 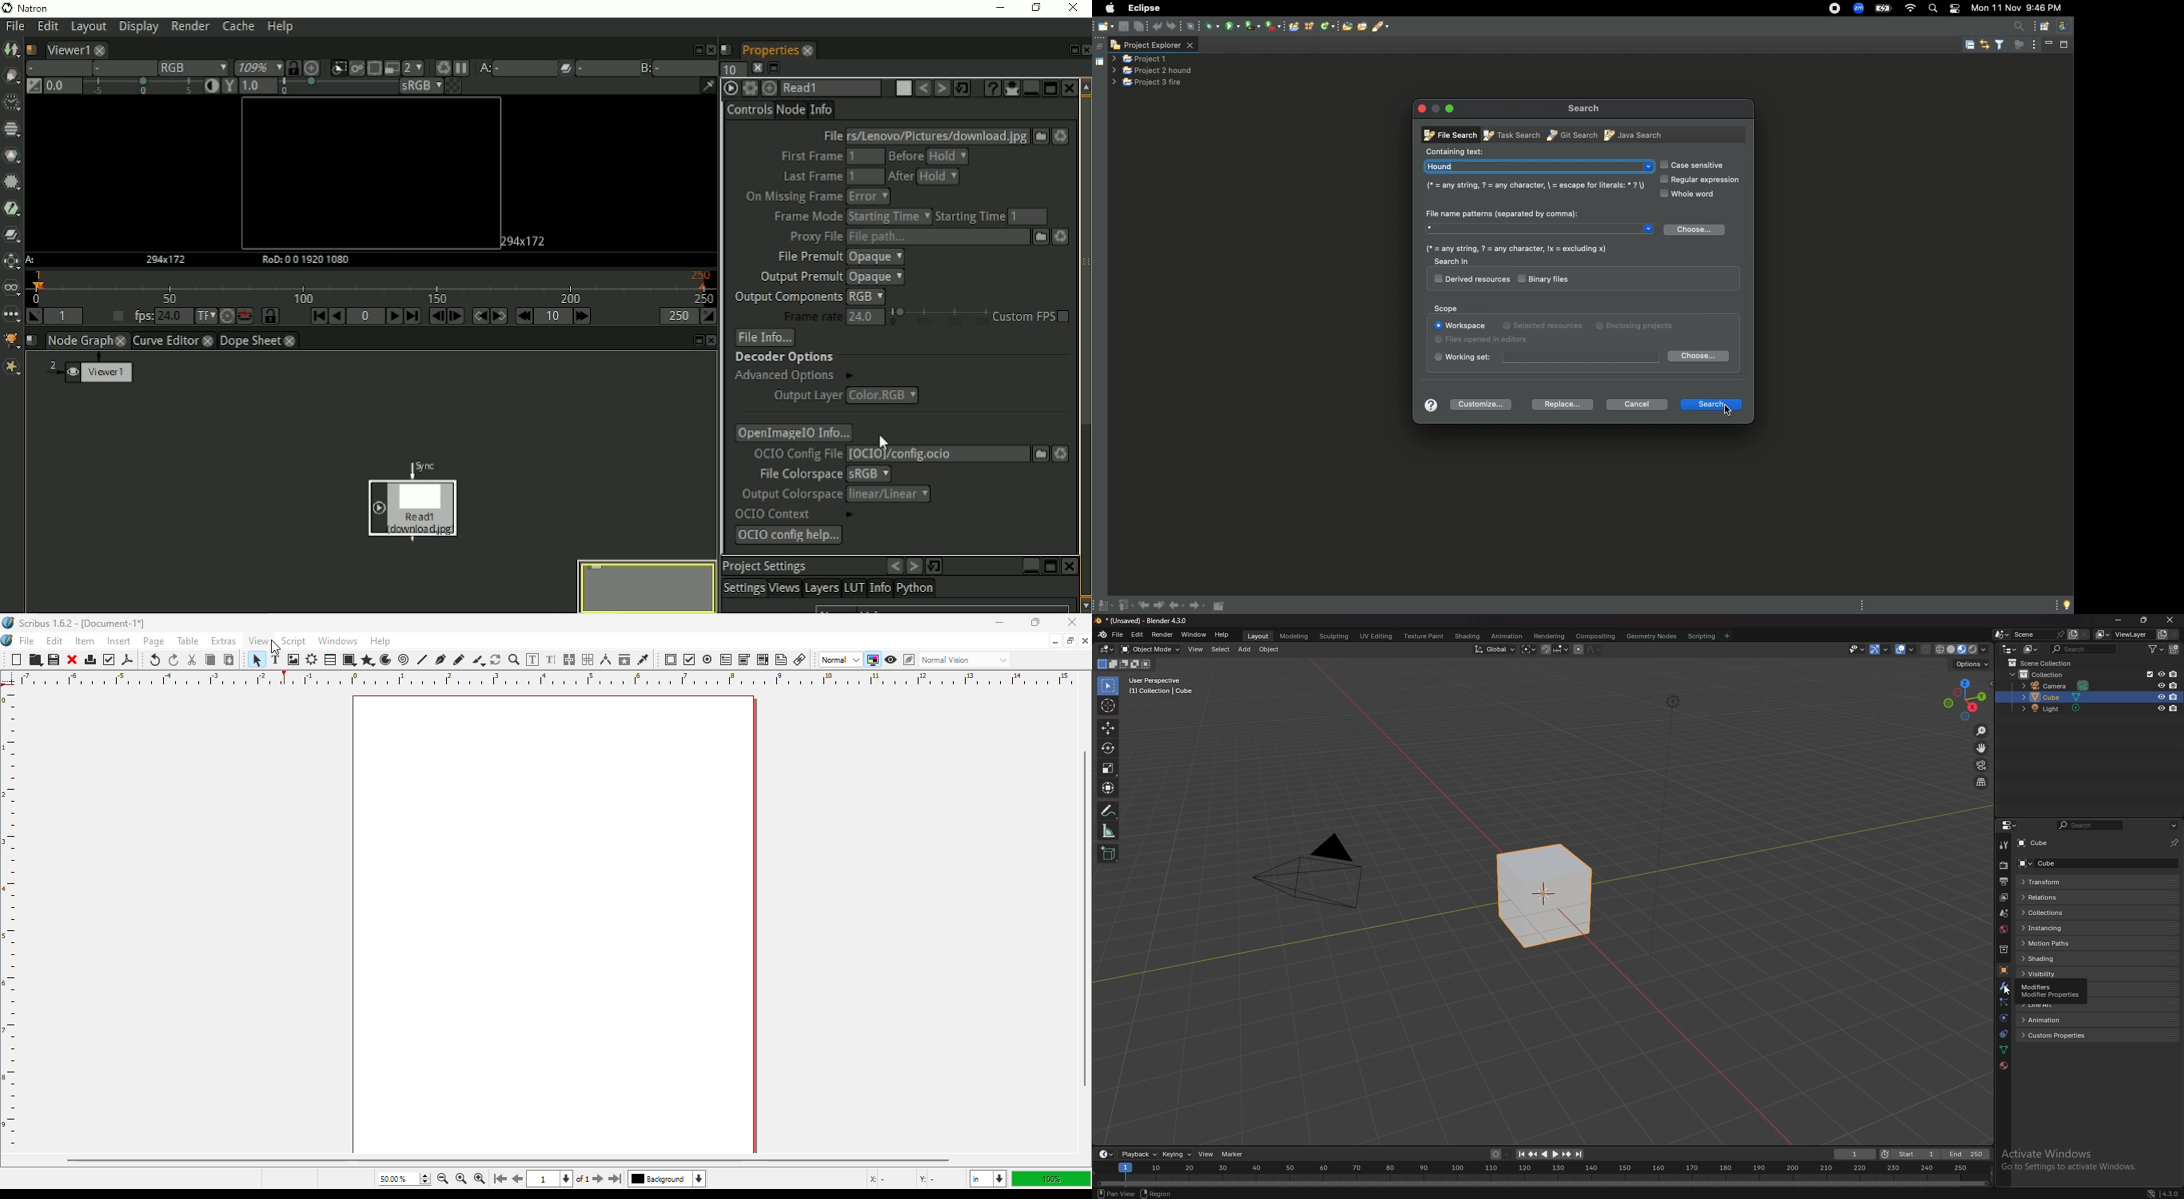 What do you see at coordinates (459, 660) in the screenshot?
I see `freehand line` at bounding box center [459, 660].